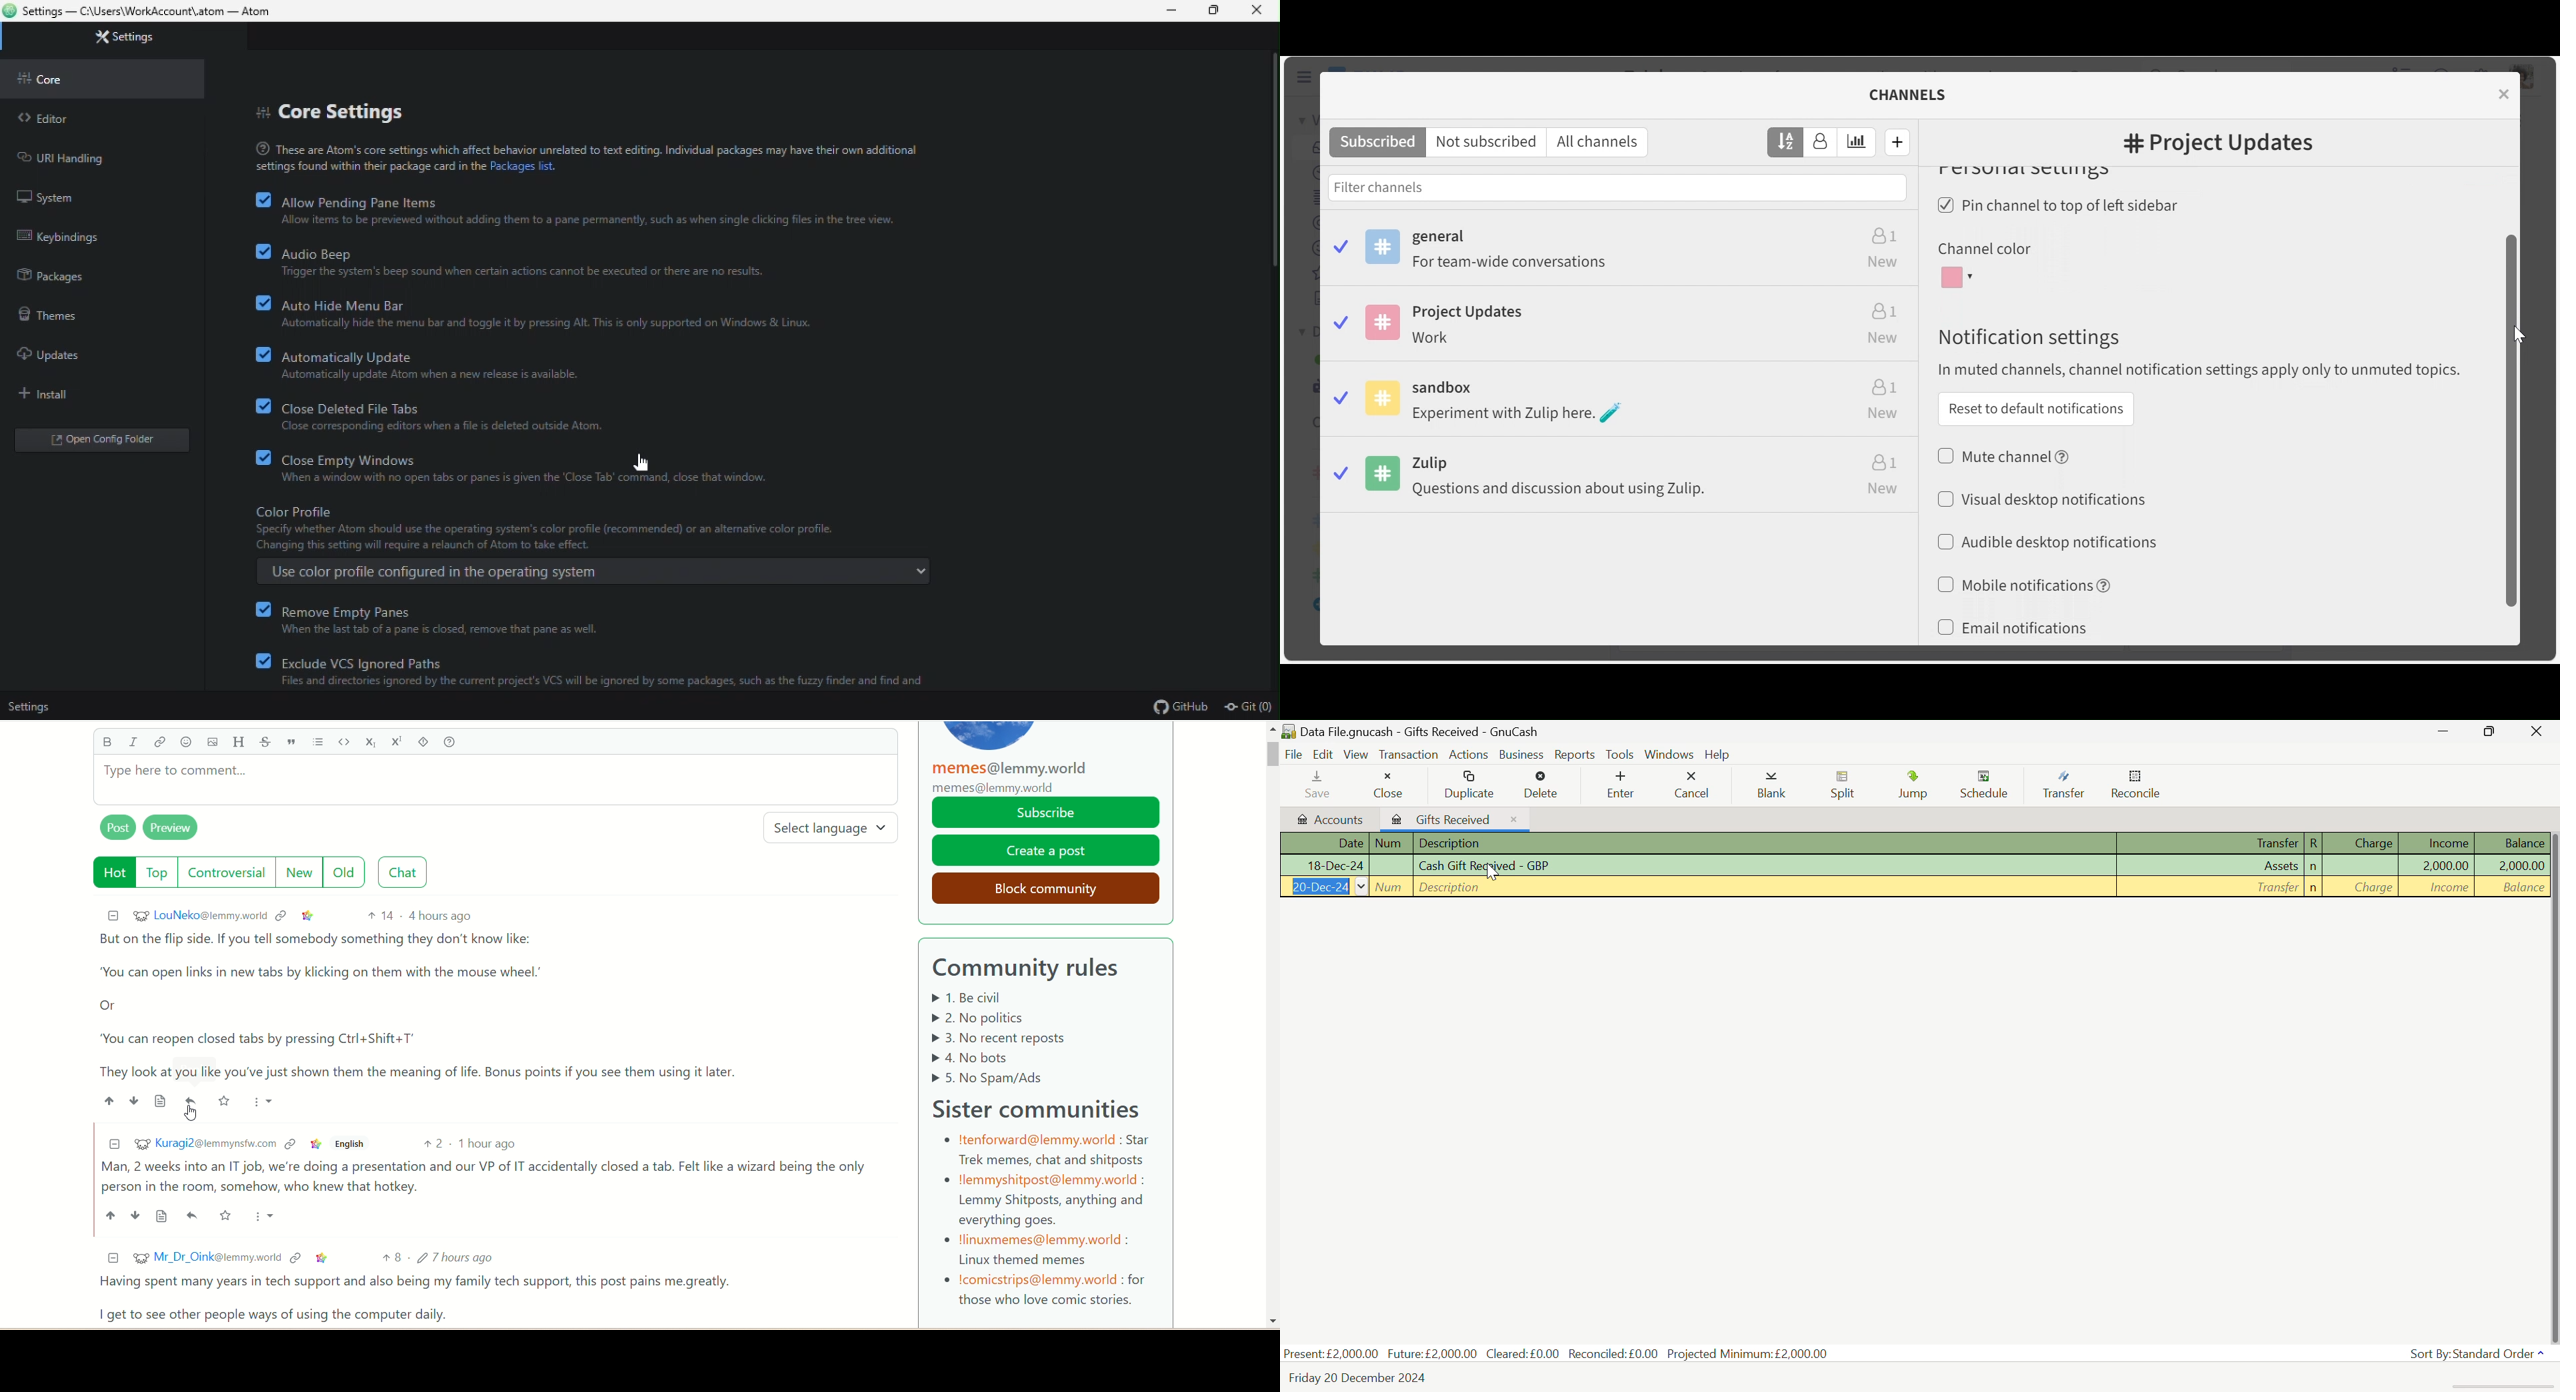 This screenshot has height=1400, width=2576. What do you see at coordinates (2552, 1083) in the screenshot?
I see `Scroll Bar` at bounding box center [2552, 1083].